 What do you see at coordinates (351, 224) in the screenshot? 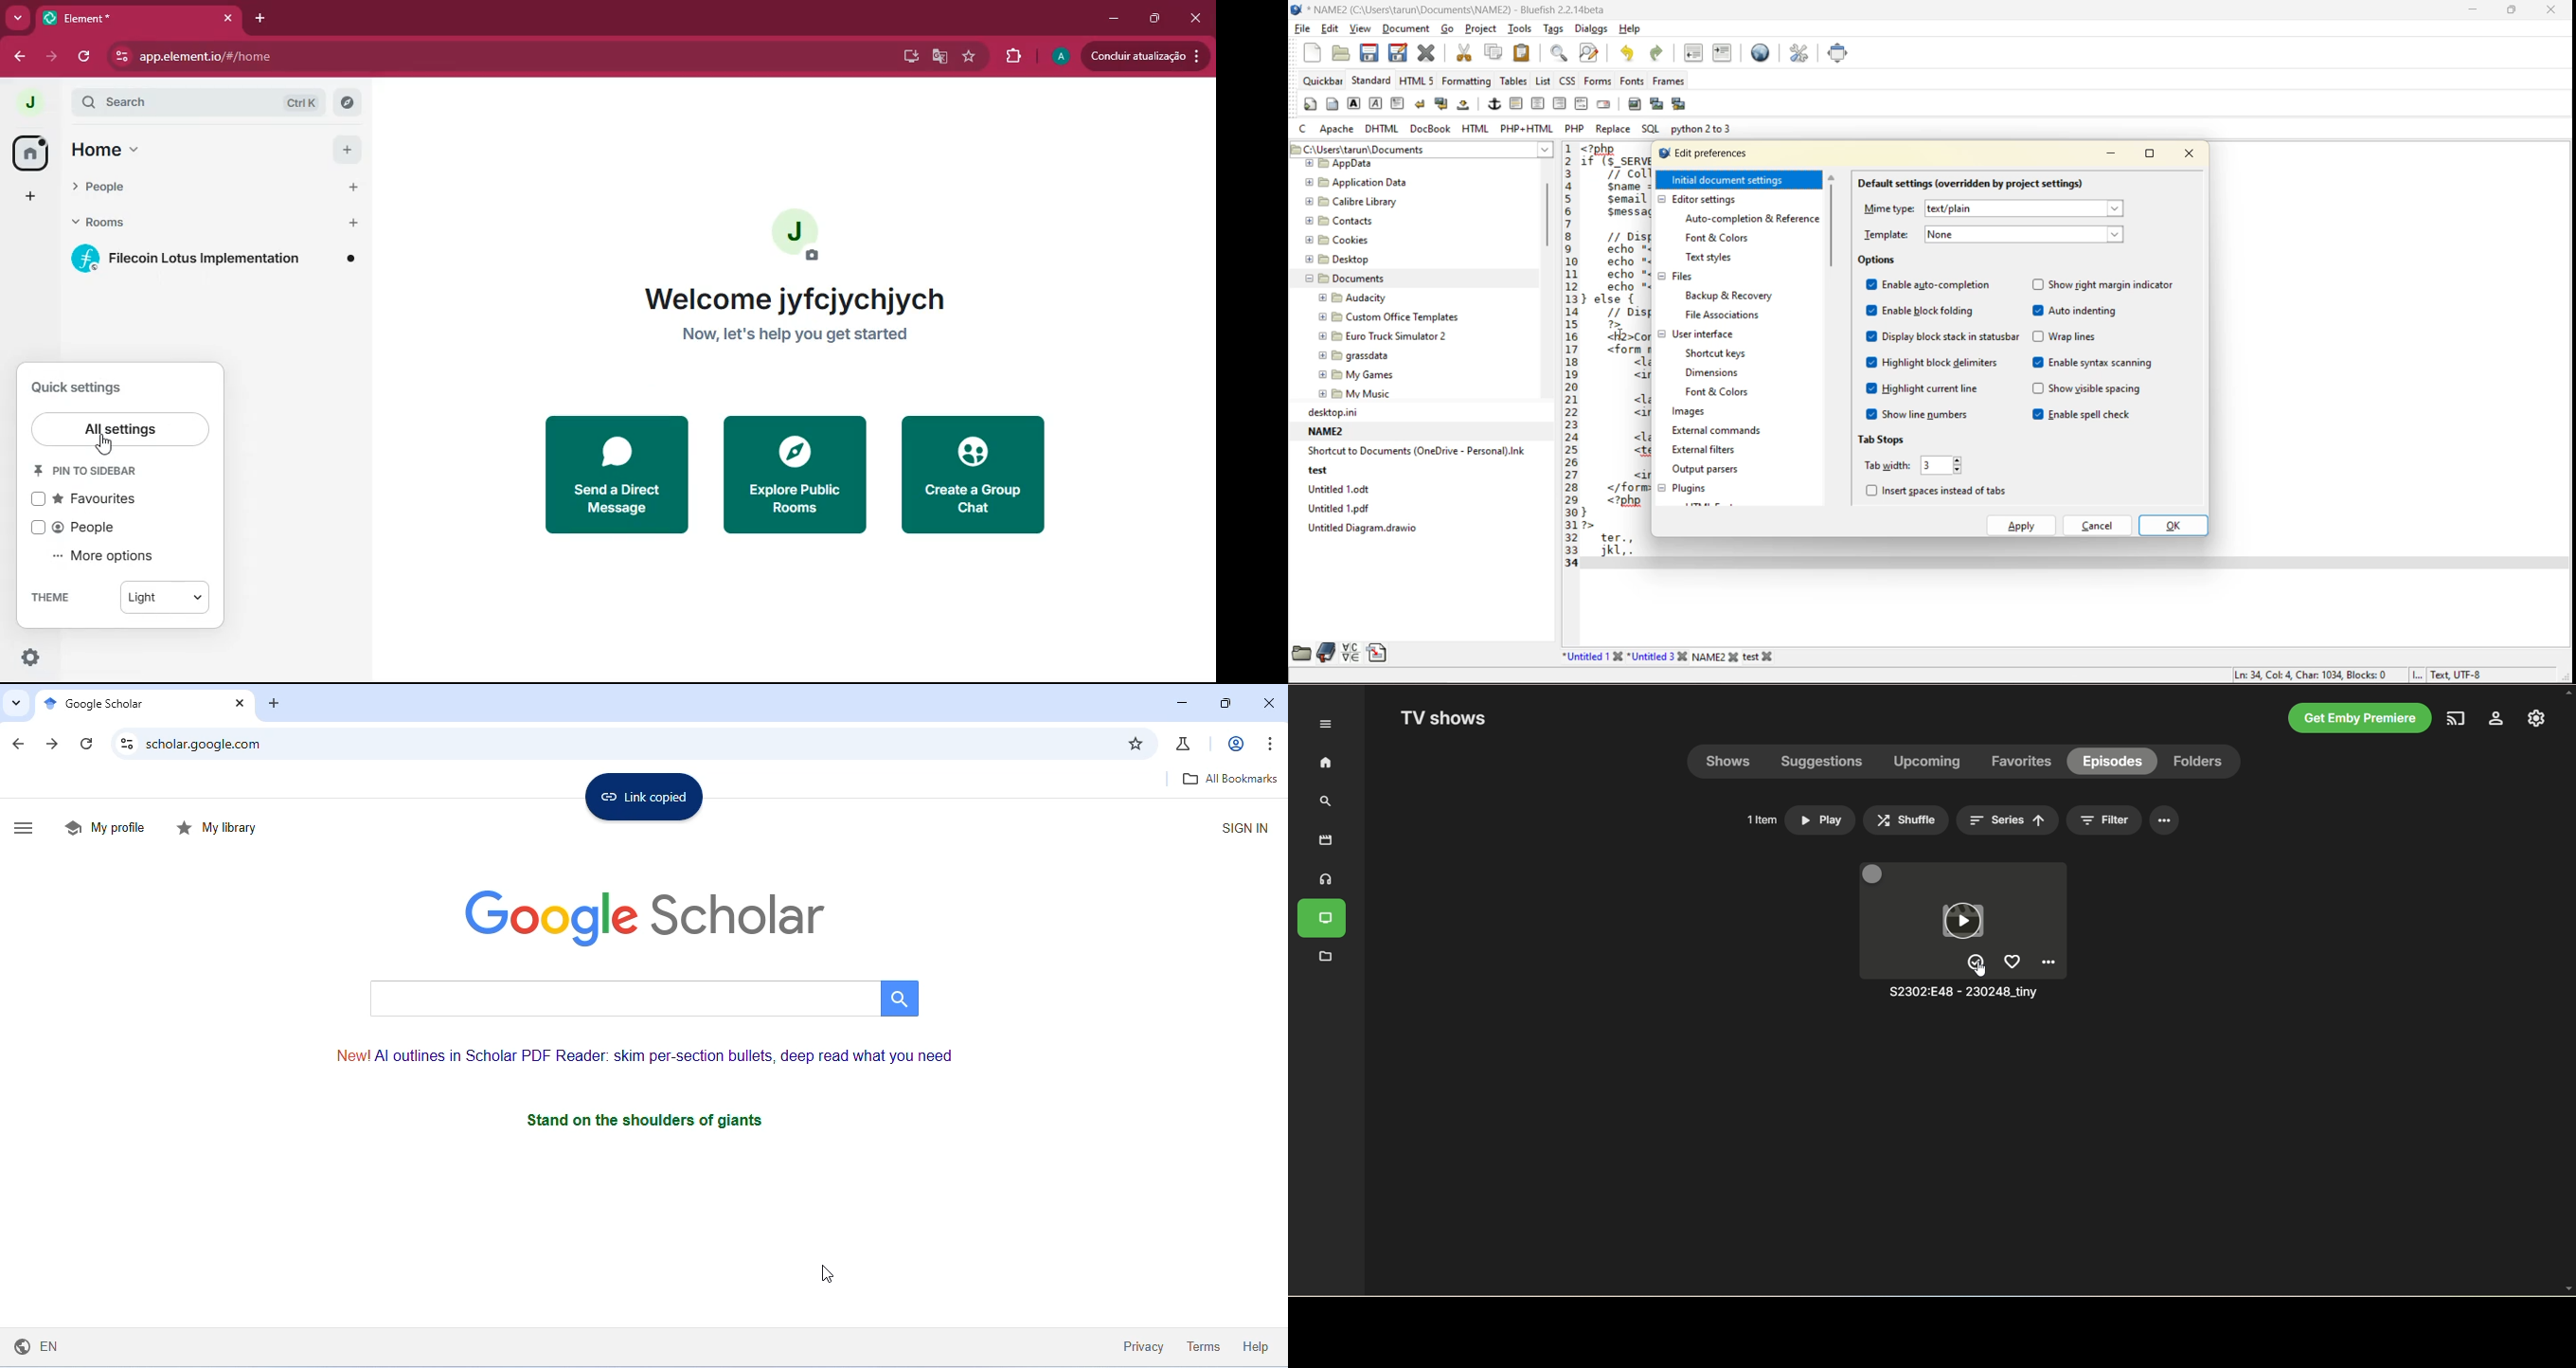
I see `add button` at bounding box center [351, 224].